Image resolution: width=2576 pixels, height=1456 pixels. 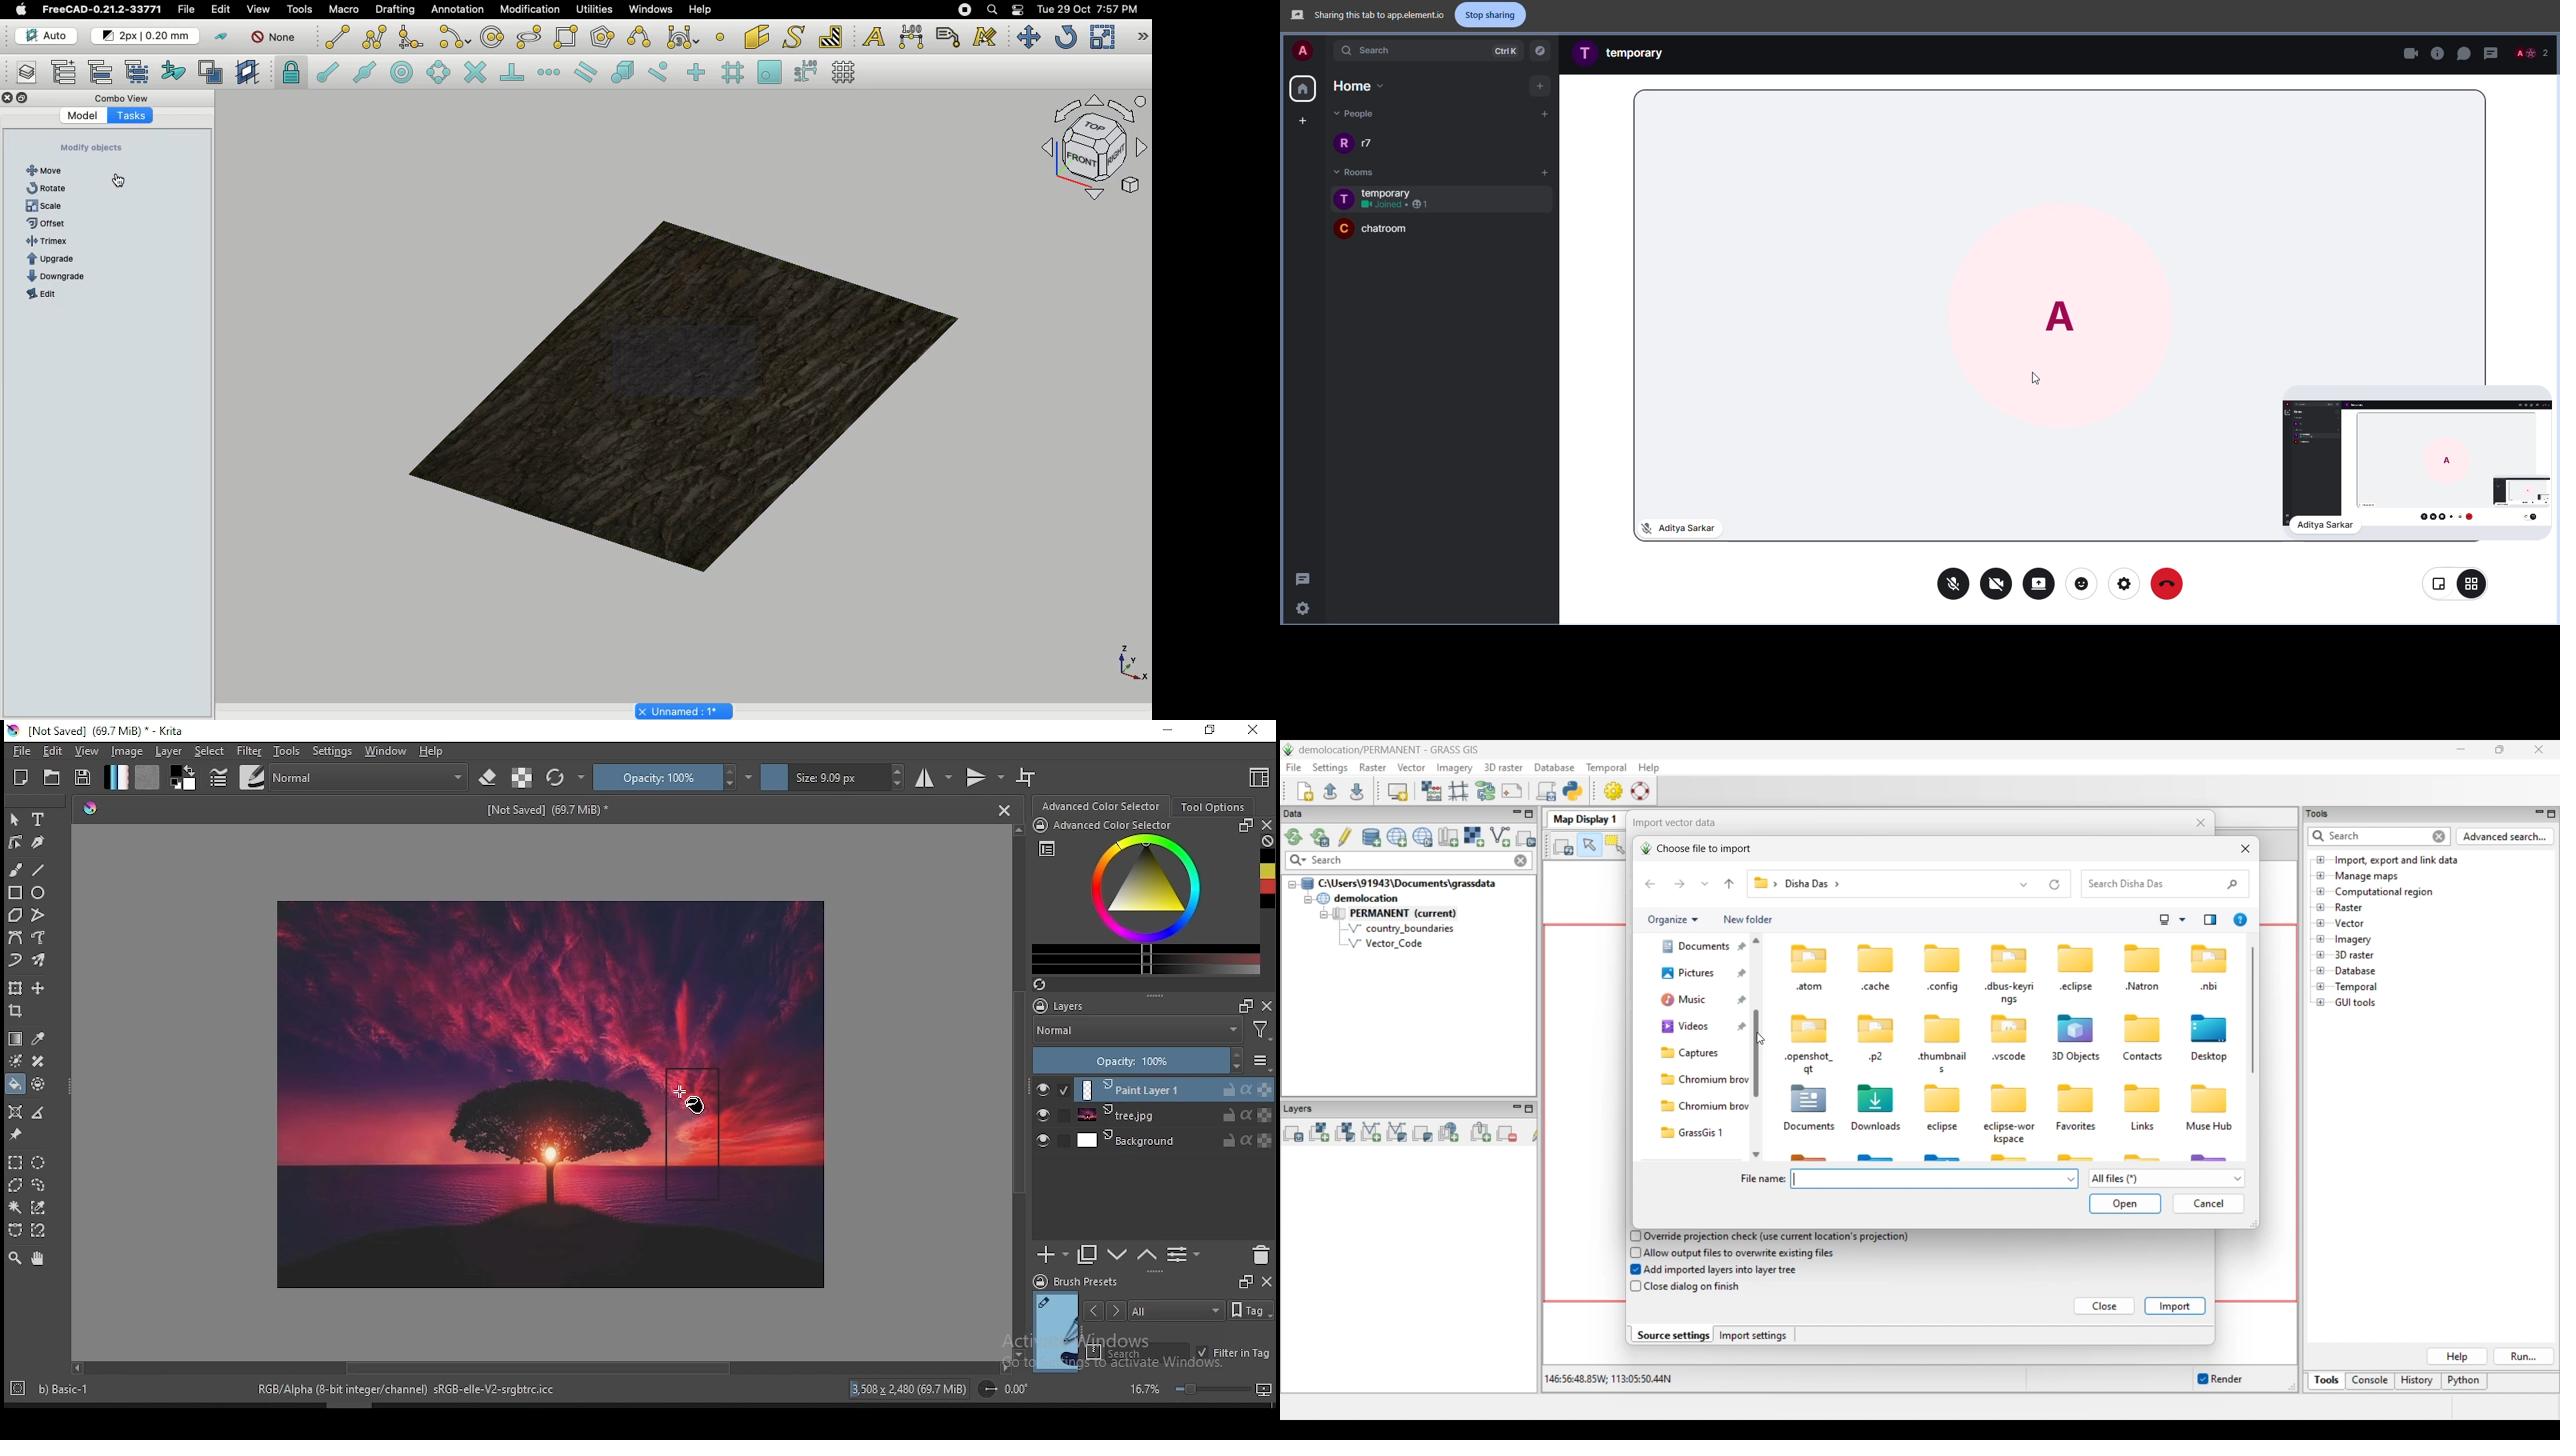 I want to click on colorize mask tool, so click(x=16, y=1060).